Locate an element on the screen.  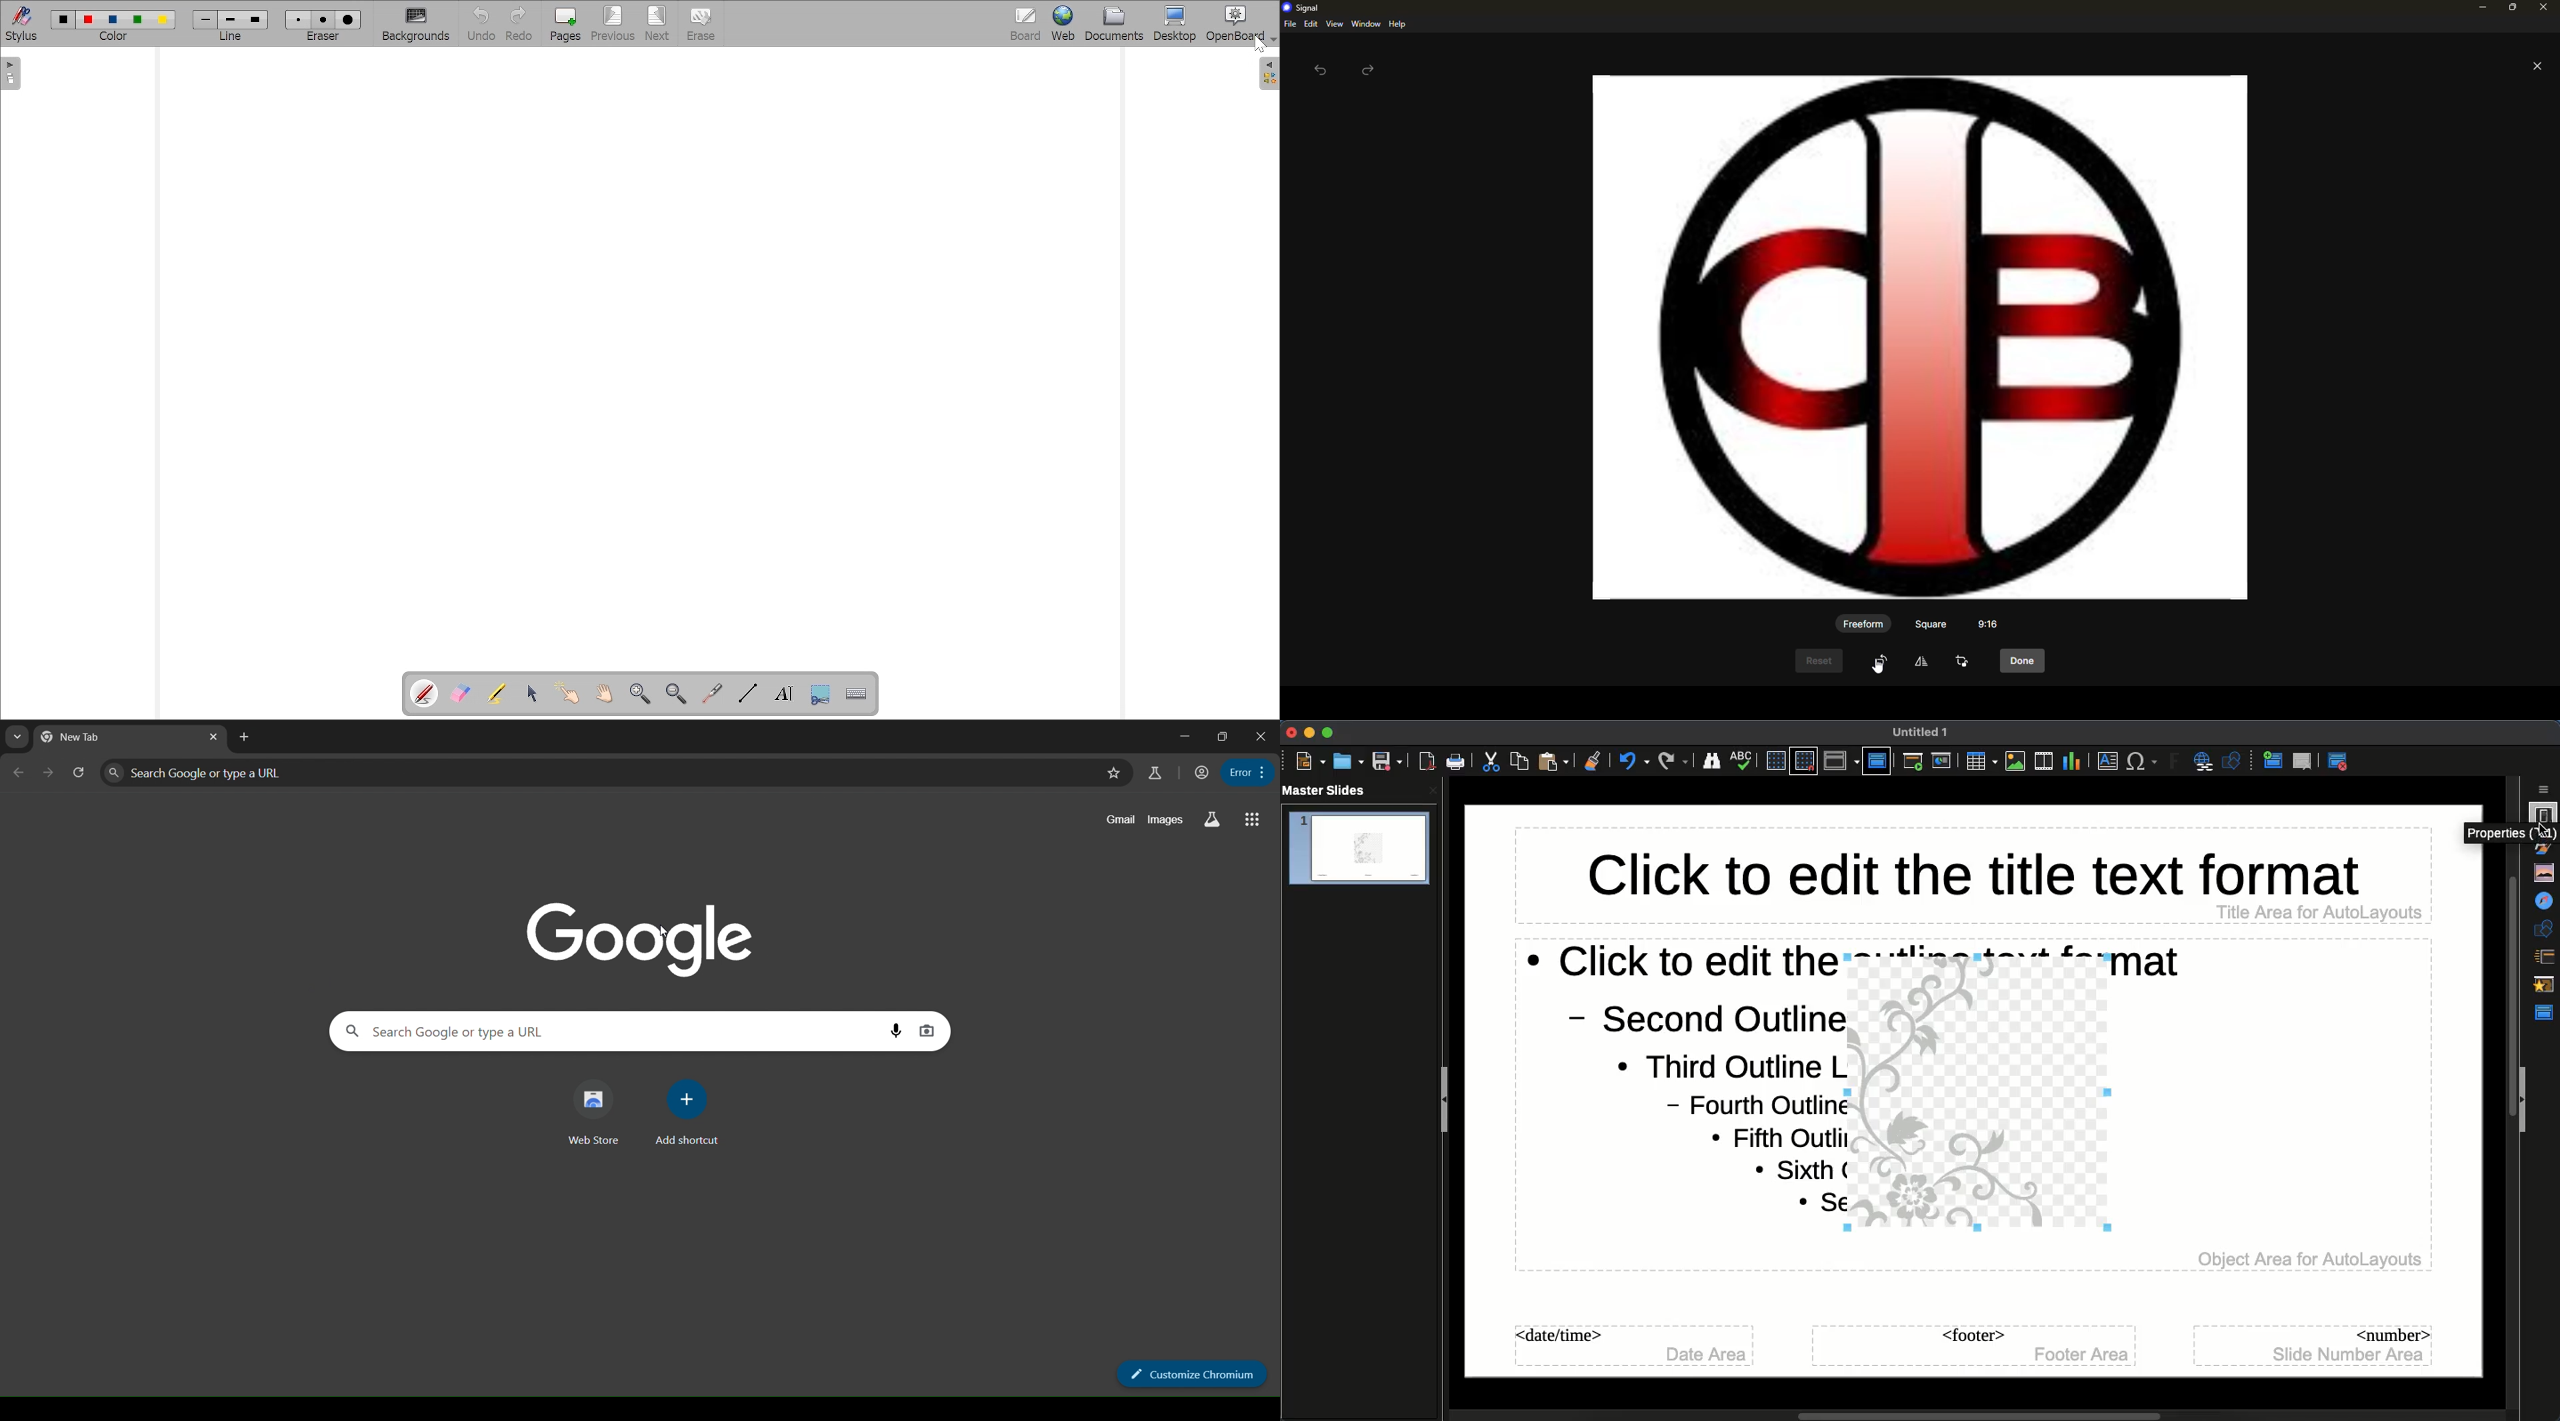
Print is located at coordinates (1456, 762).